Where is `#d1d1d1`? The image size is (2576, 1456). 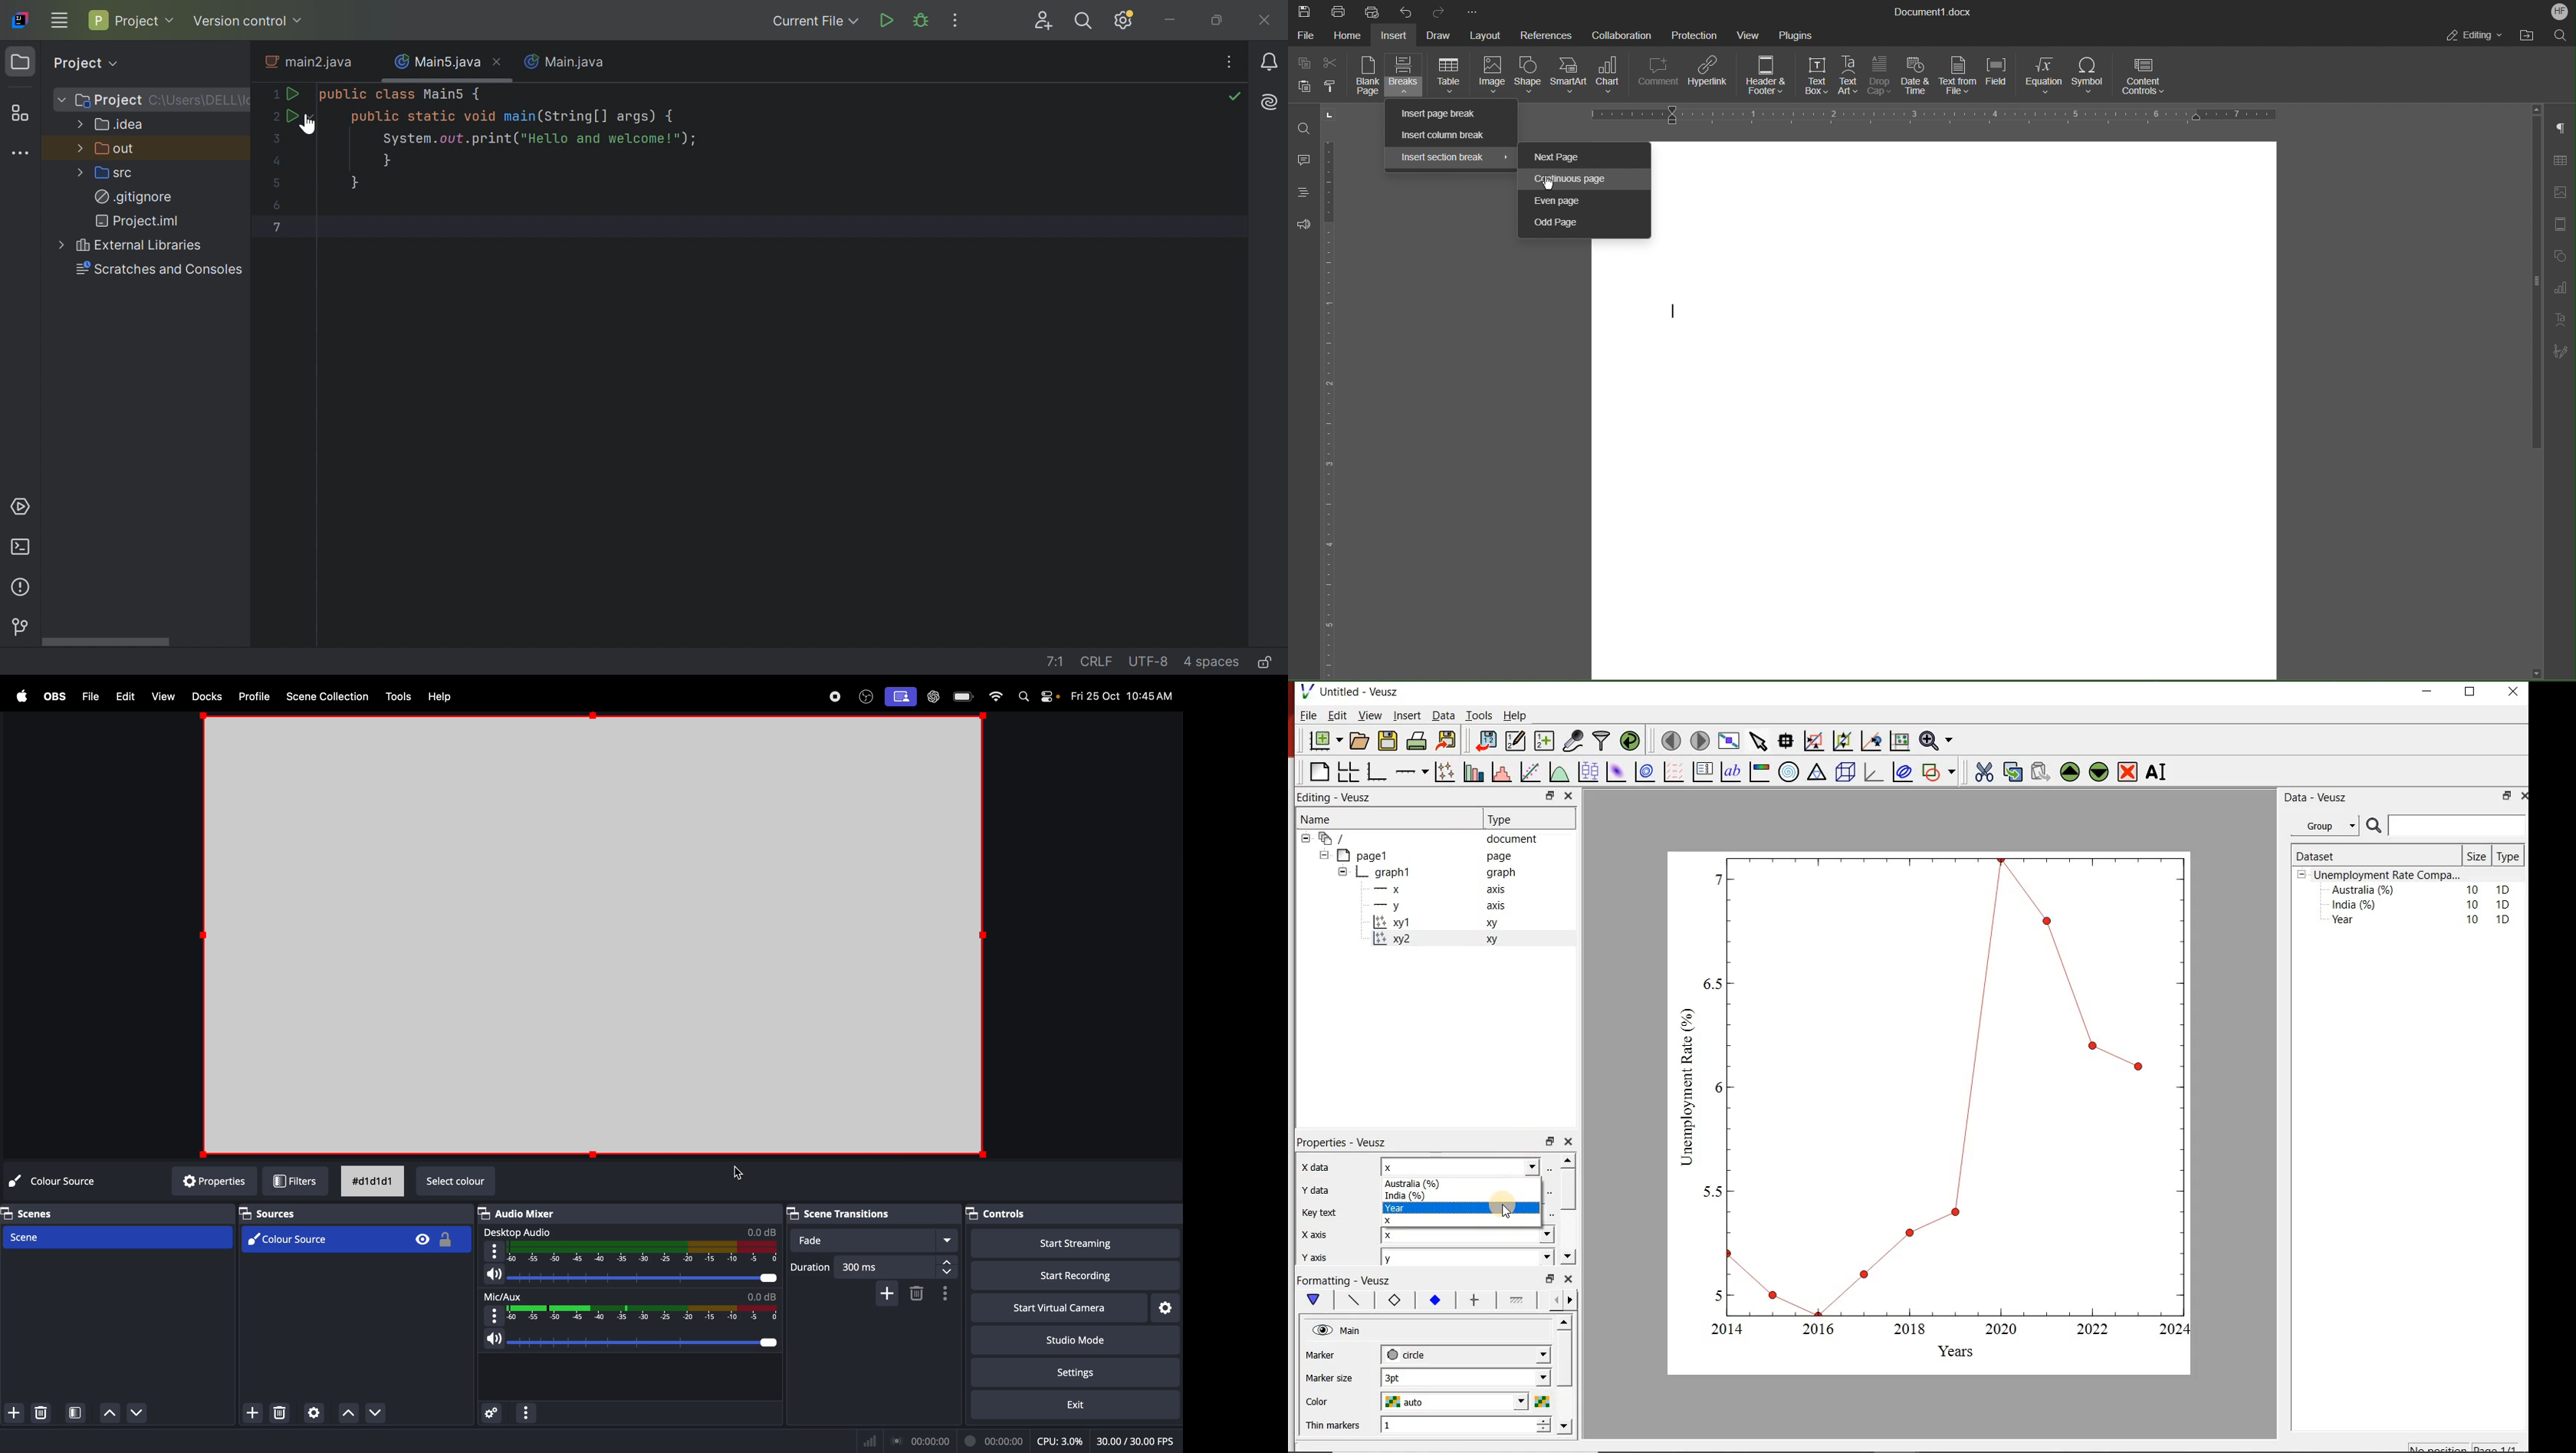 #d1d1d1 is located at coordinates (373, 1181).